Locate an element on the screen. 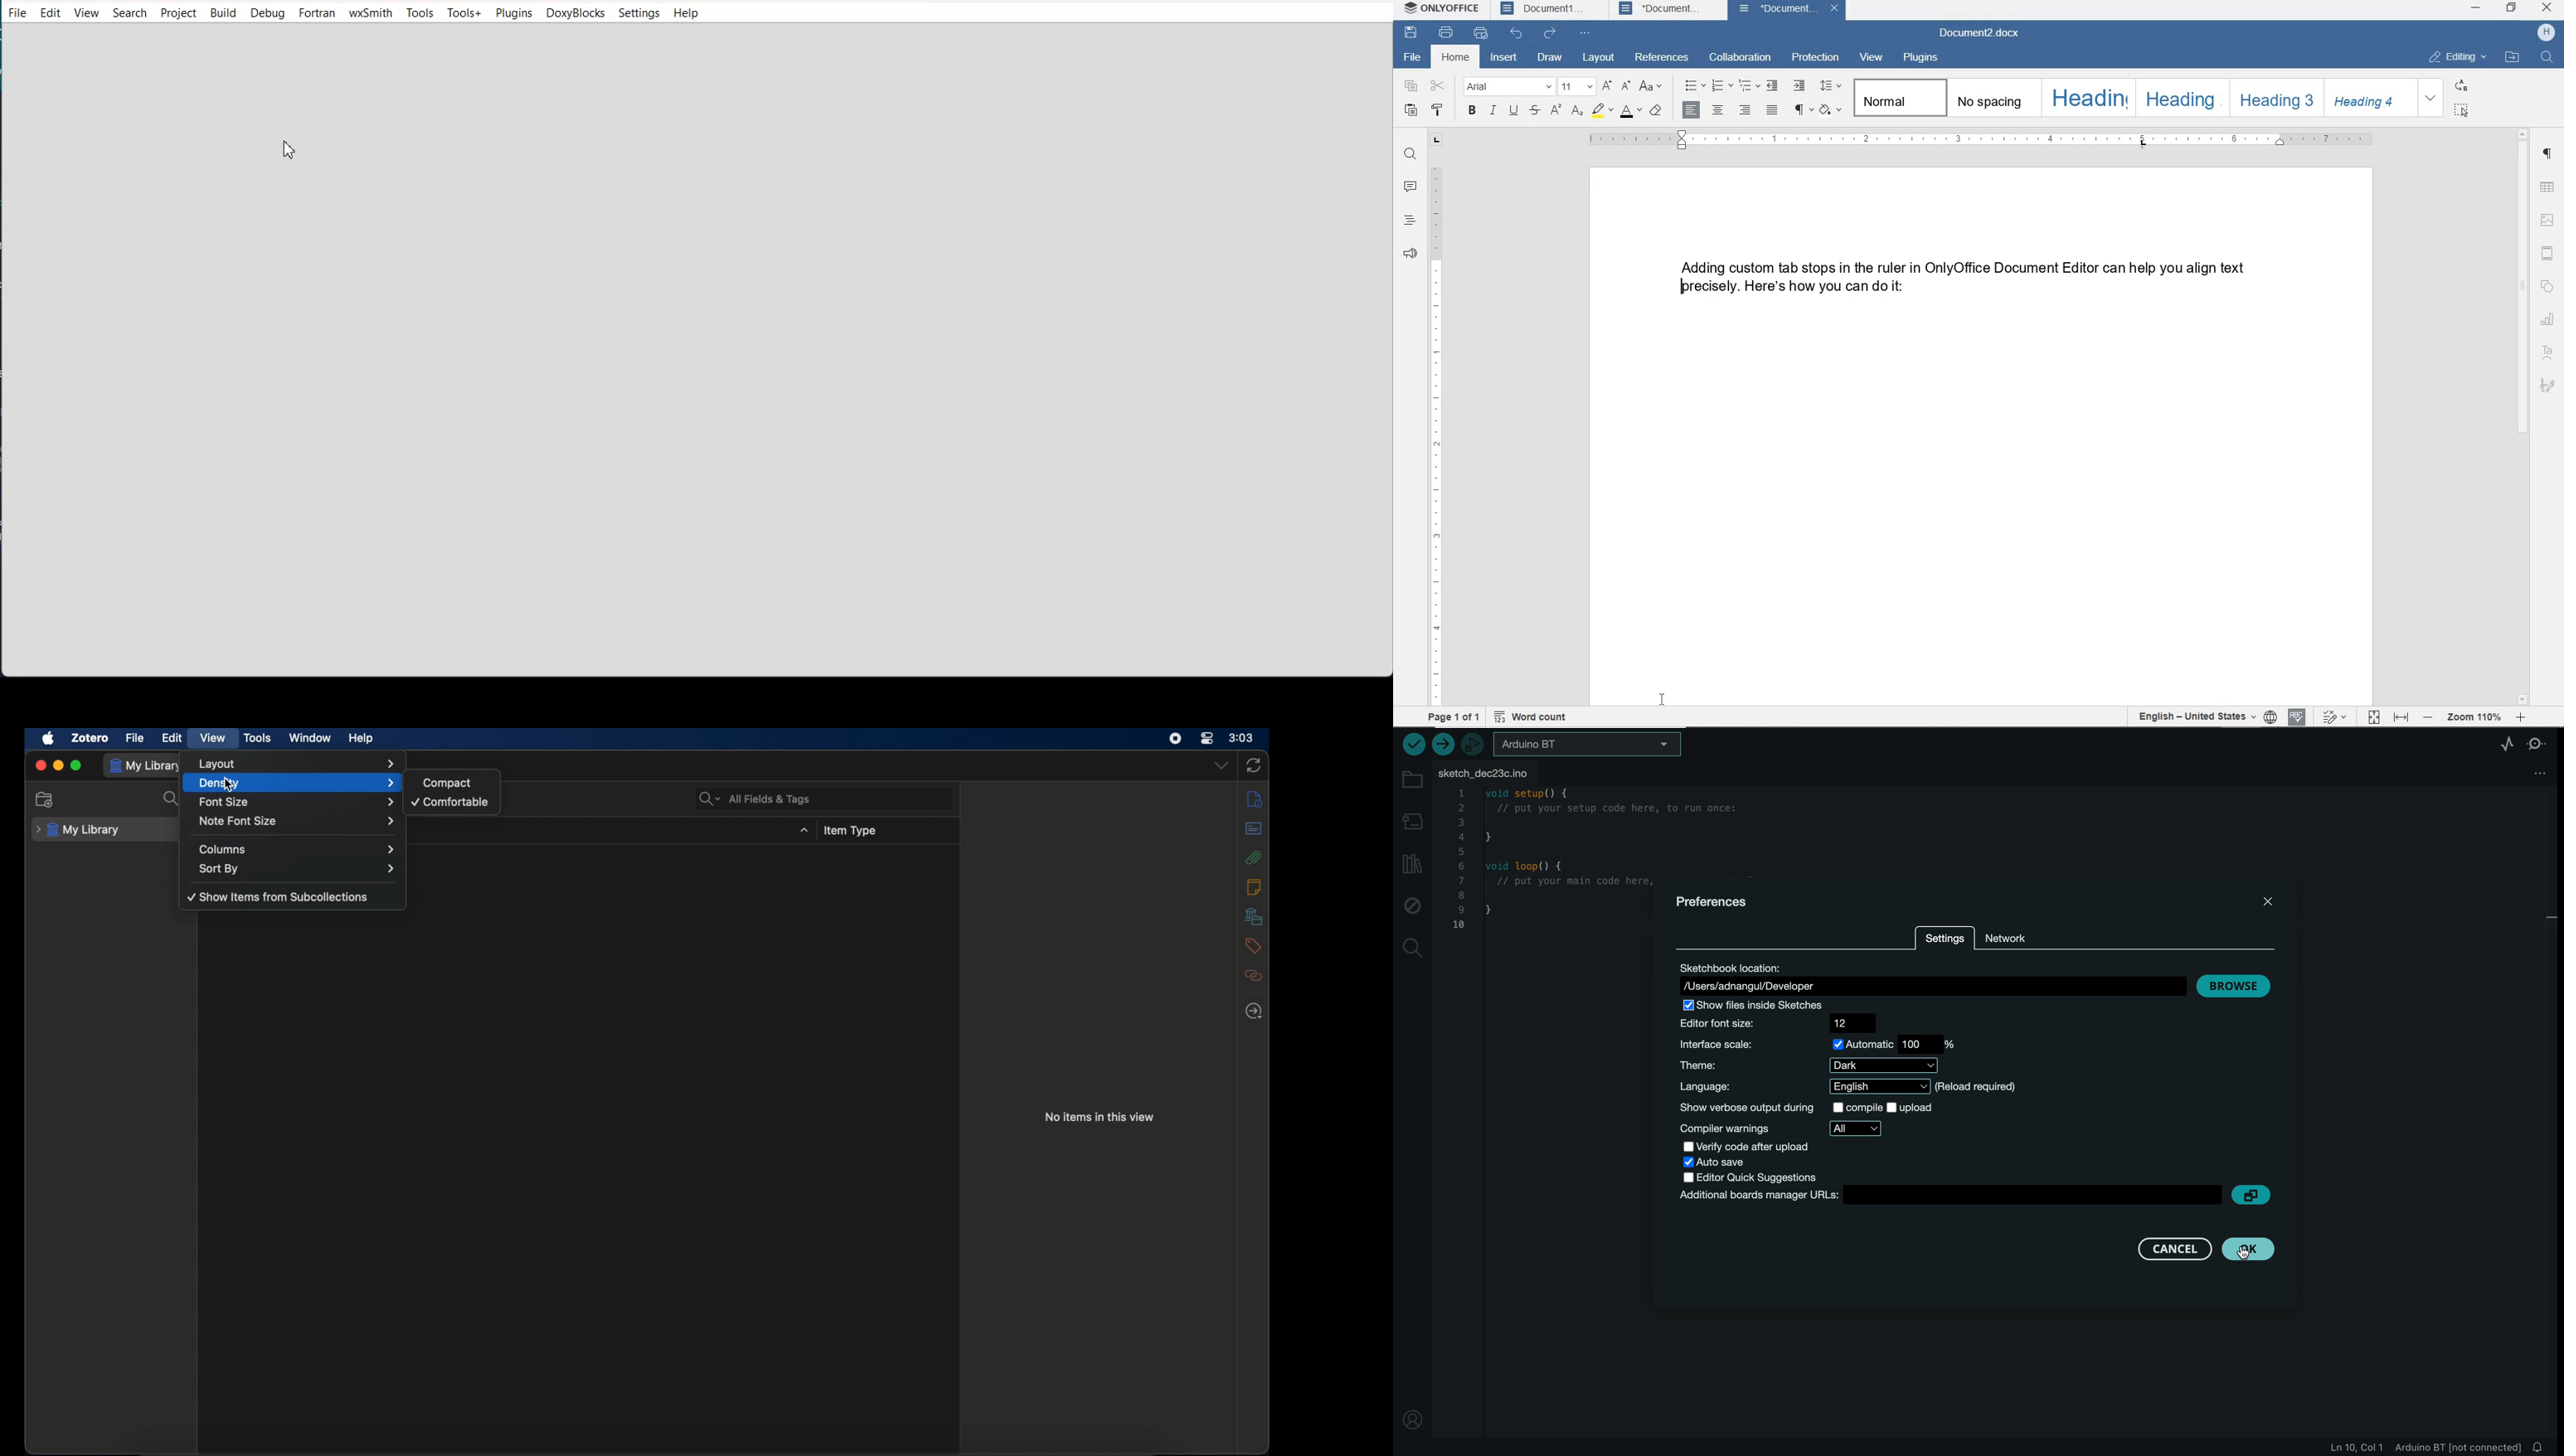 The width and height of the screenshot is (2576, 1456). Plugins is located at coordinates (514, 13).